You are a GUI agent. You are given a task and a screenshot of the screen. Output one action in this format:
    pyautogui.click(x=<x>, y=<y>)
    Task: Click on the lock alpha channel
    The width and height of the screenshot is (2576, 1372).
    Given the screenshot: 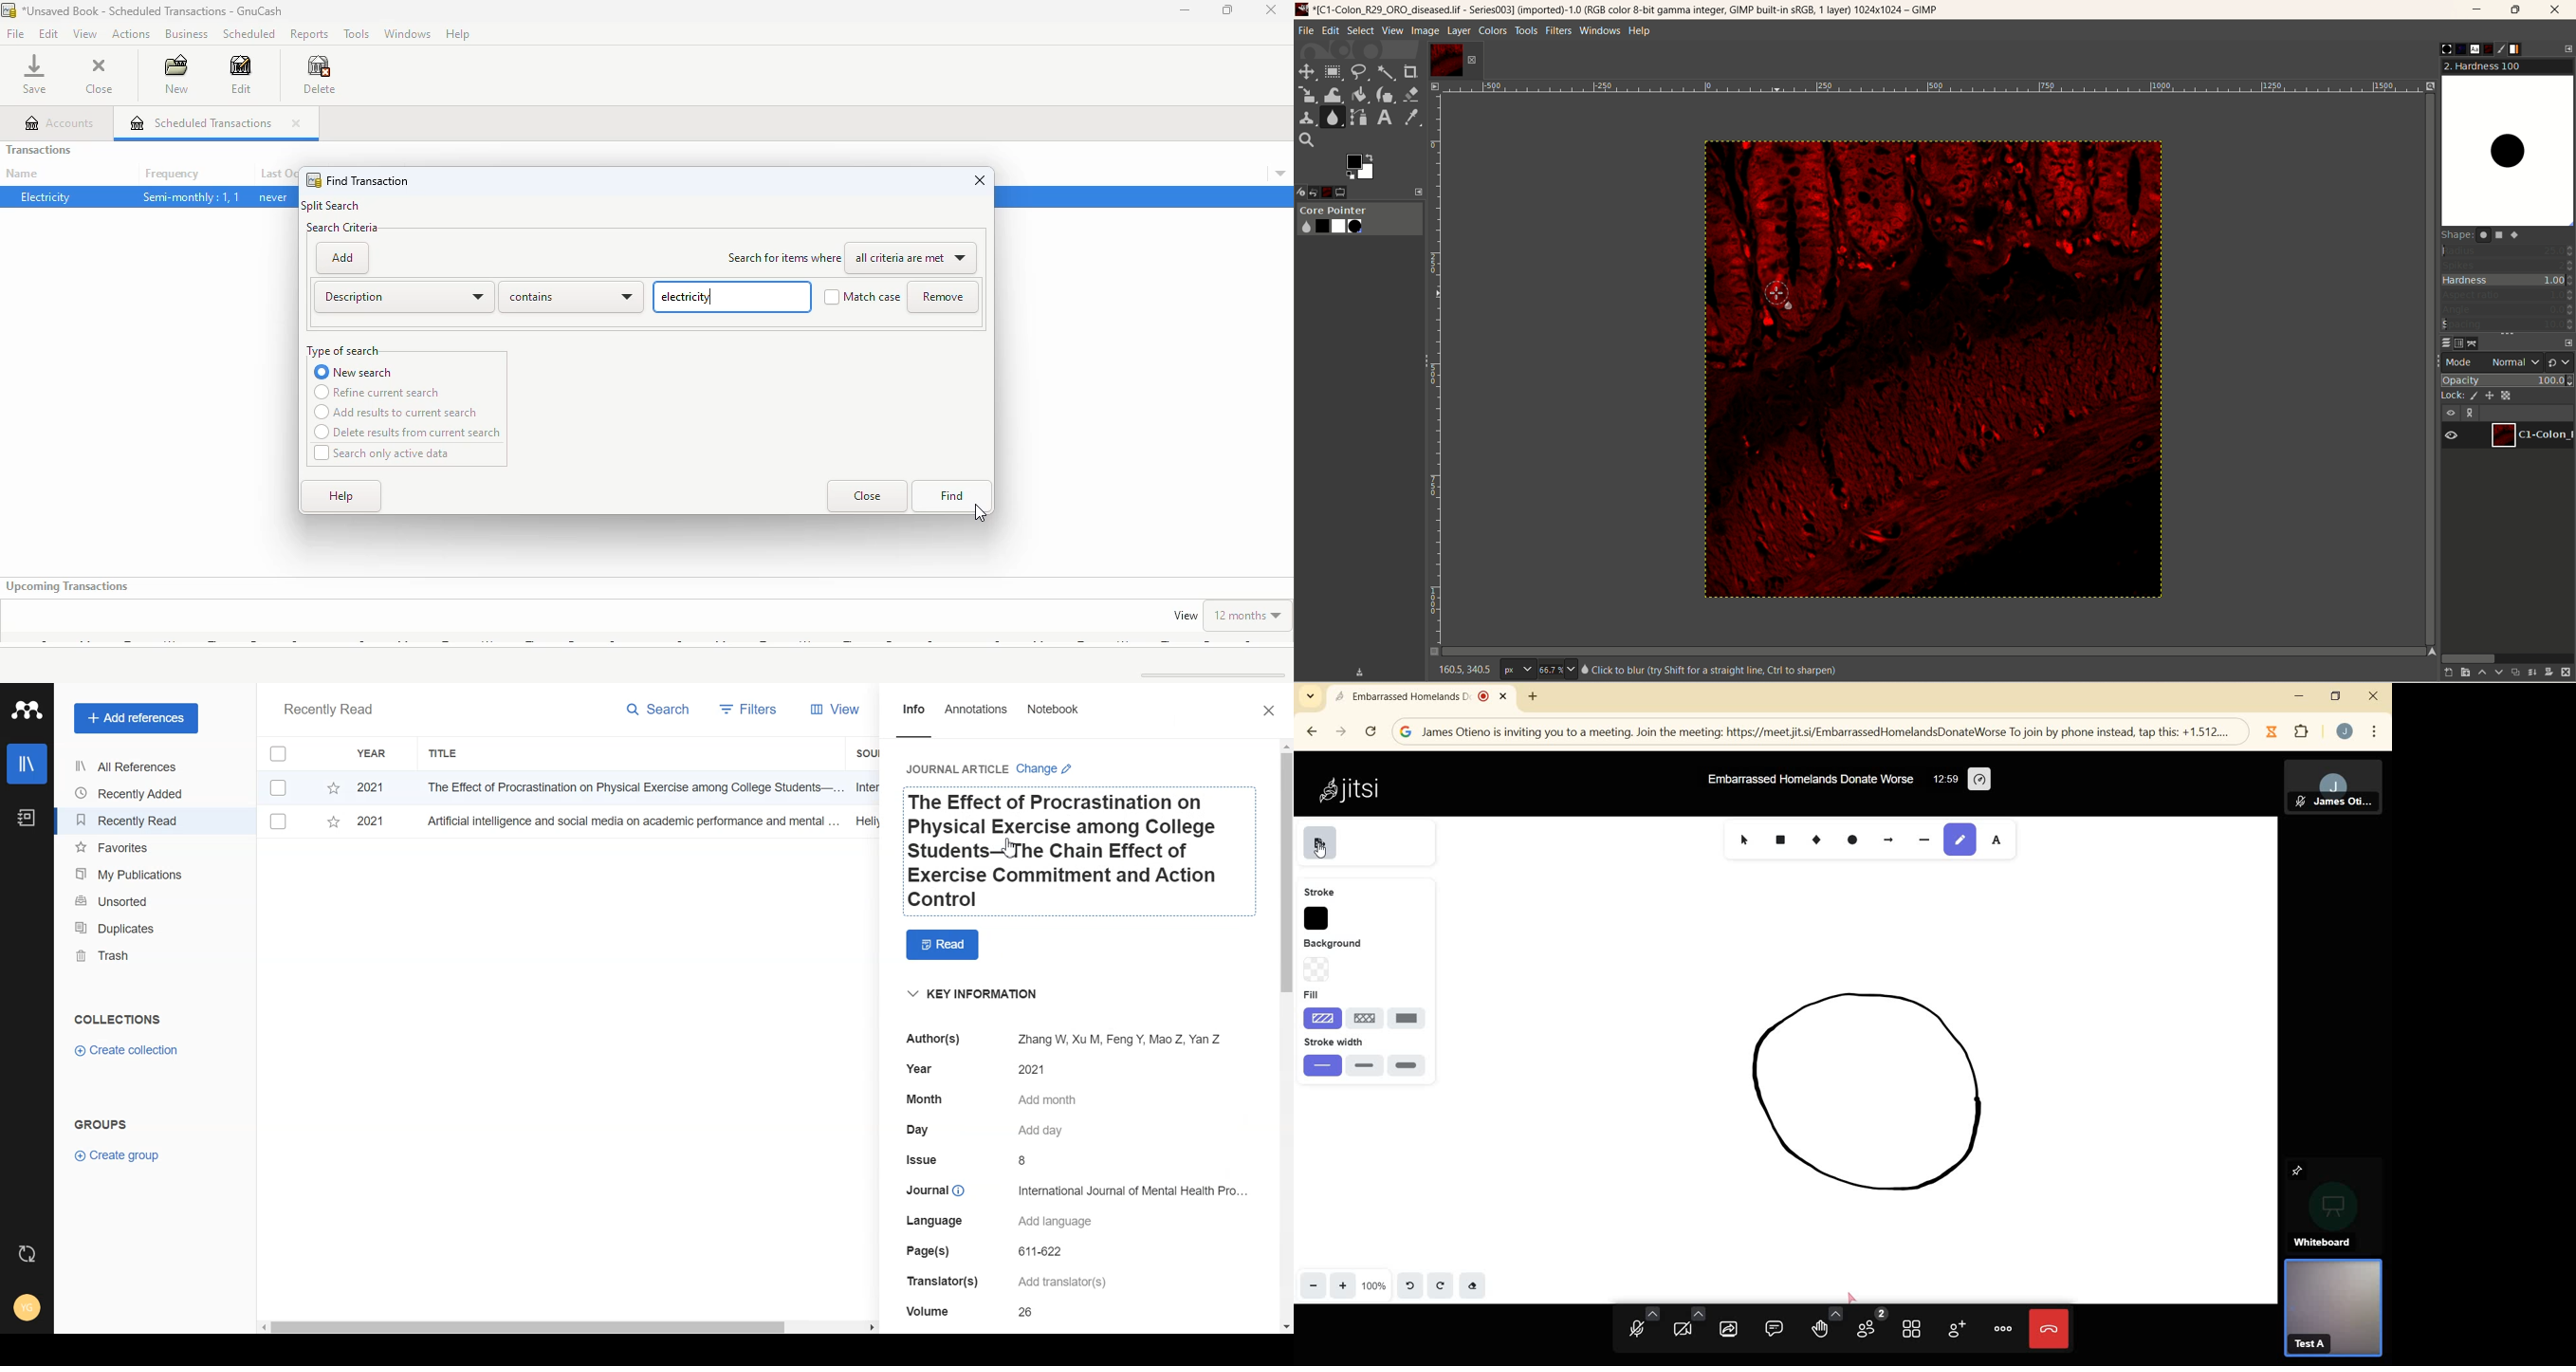 What is the action you would take?
    pyautogui.click(x=2514, y=396)
    